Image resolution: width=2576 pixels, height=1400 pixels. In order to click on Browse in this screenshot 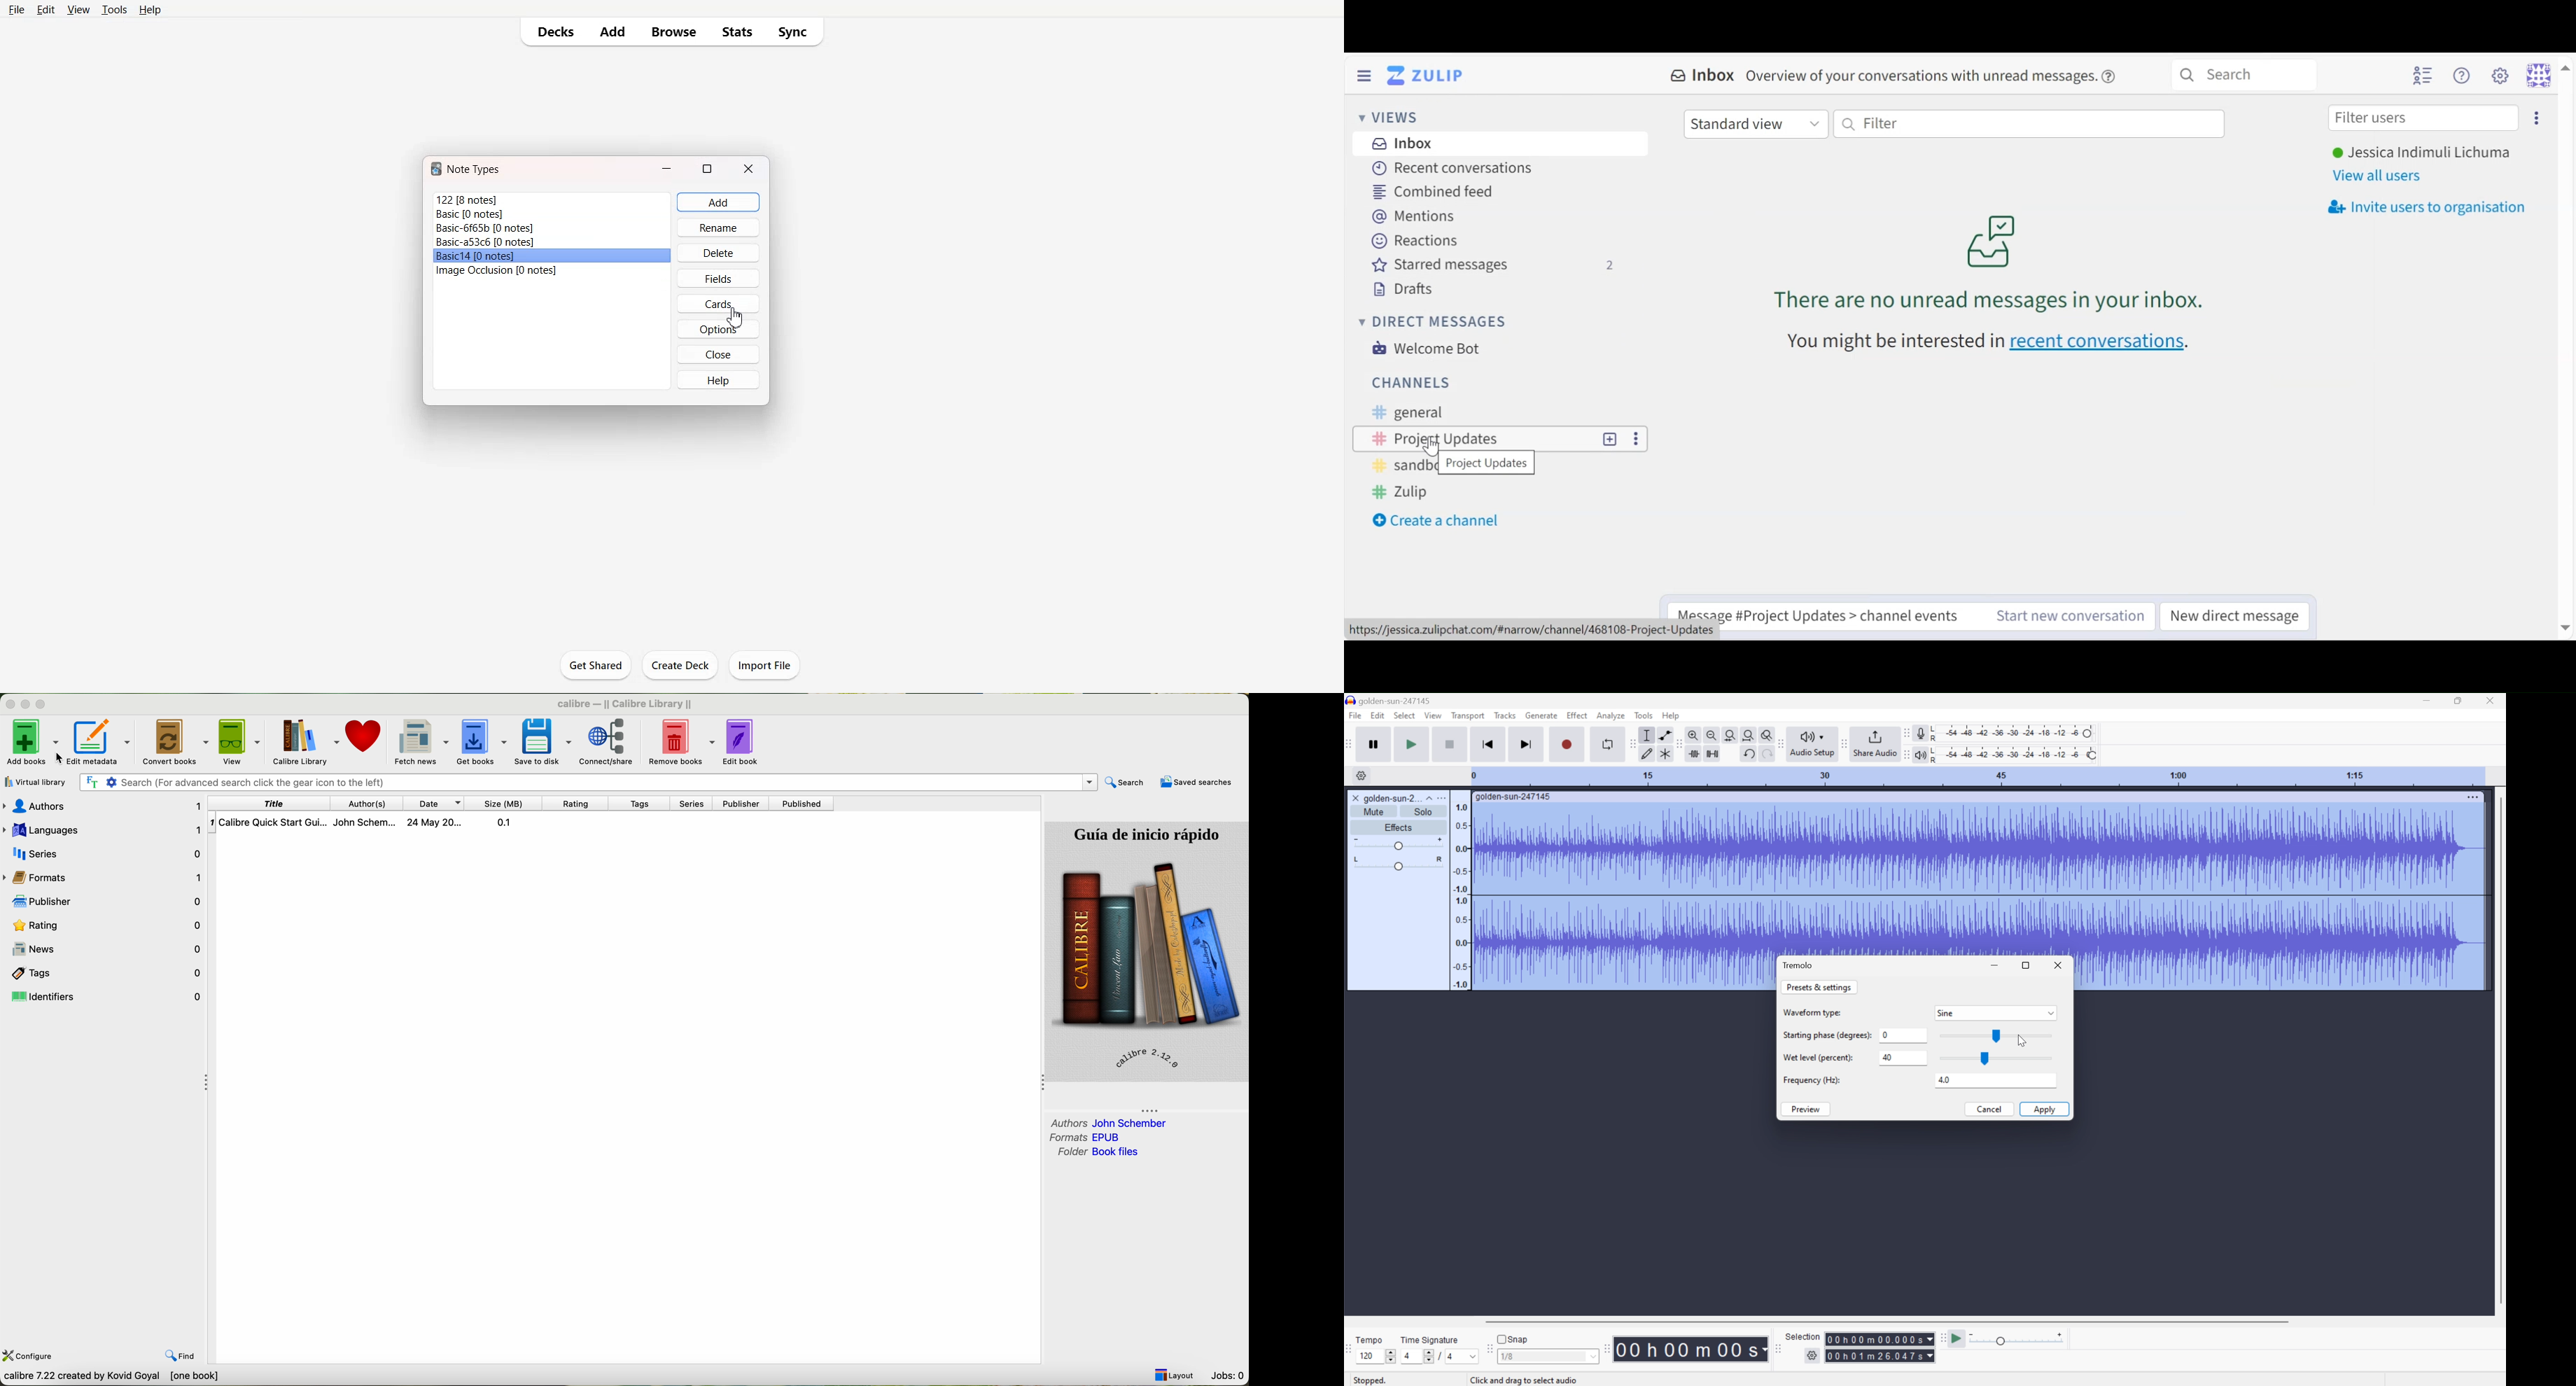, I will do `click(674, 32)`.